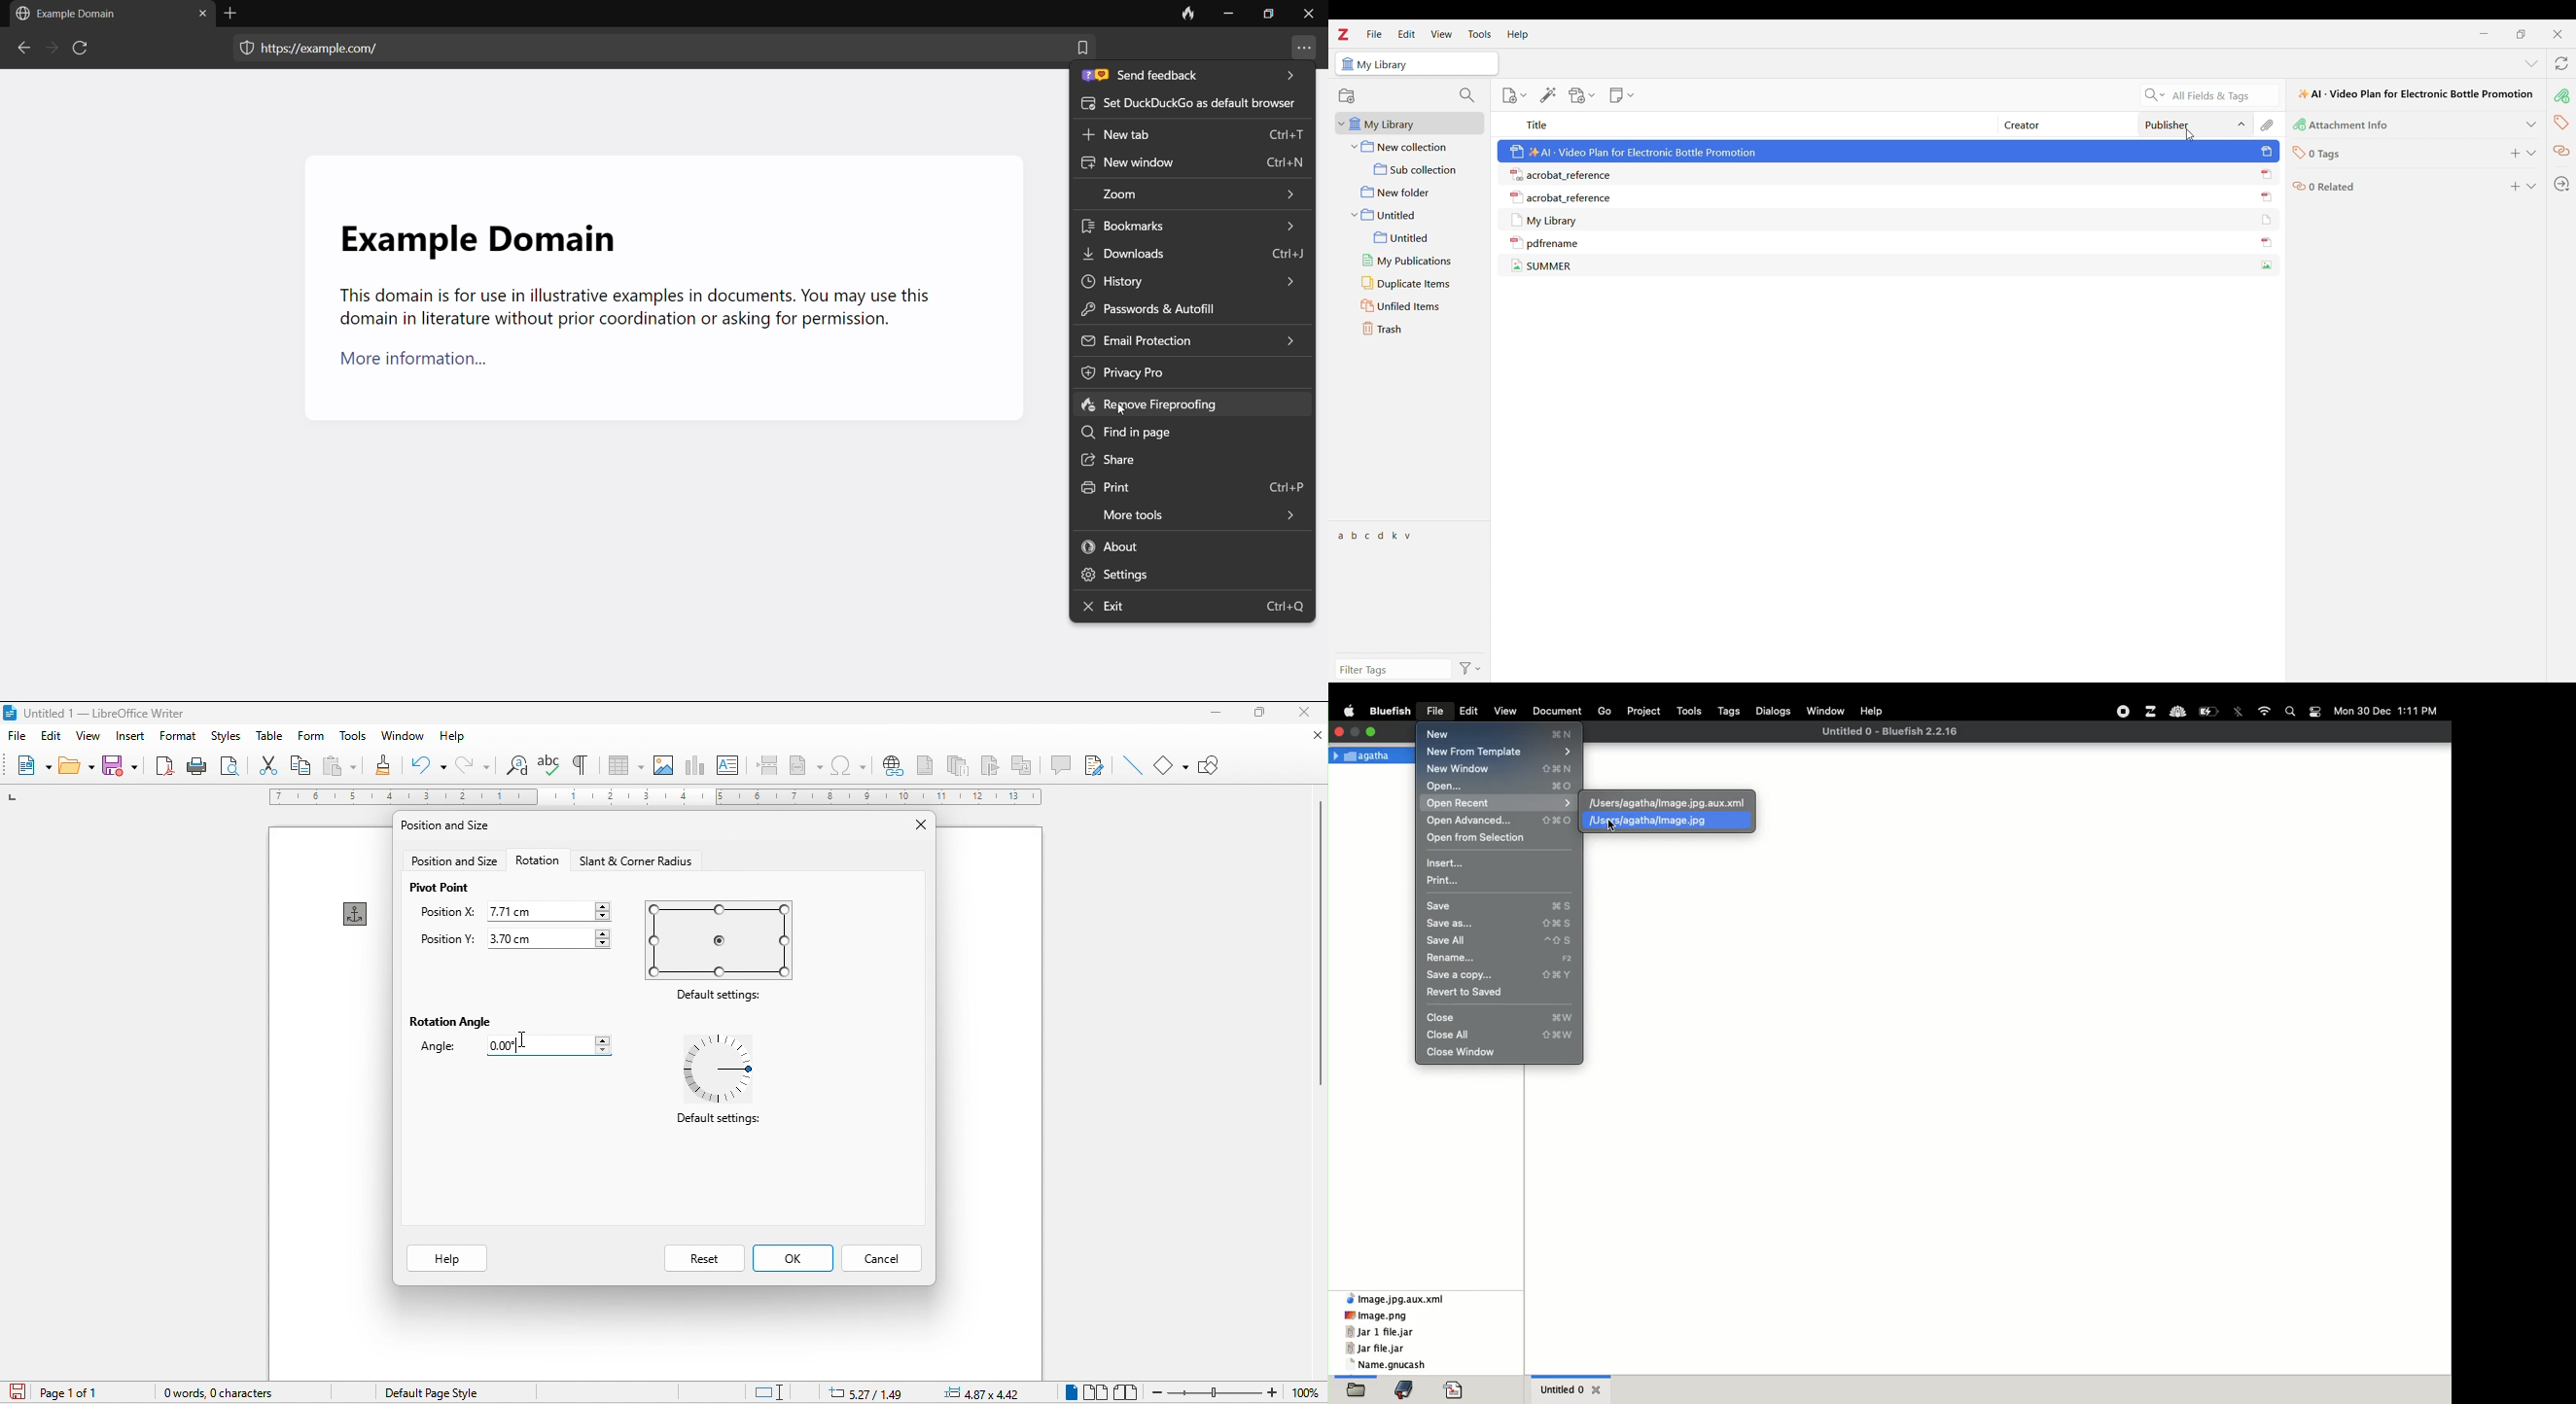  I want to click on icon, so click(2268, 151).